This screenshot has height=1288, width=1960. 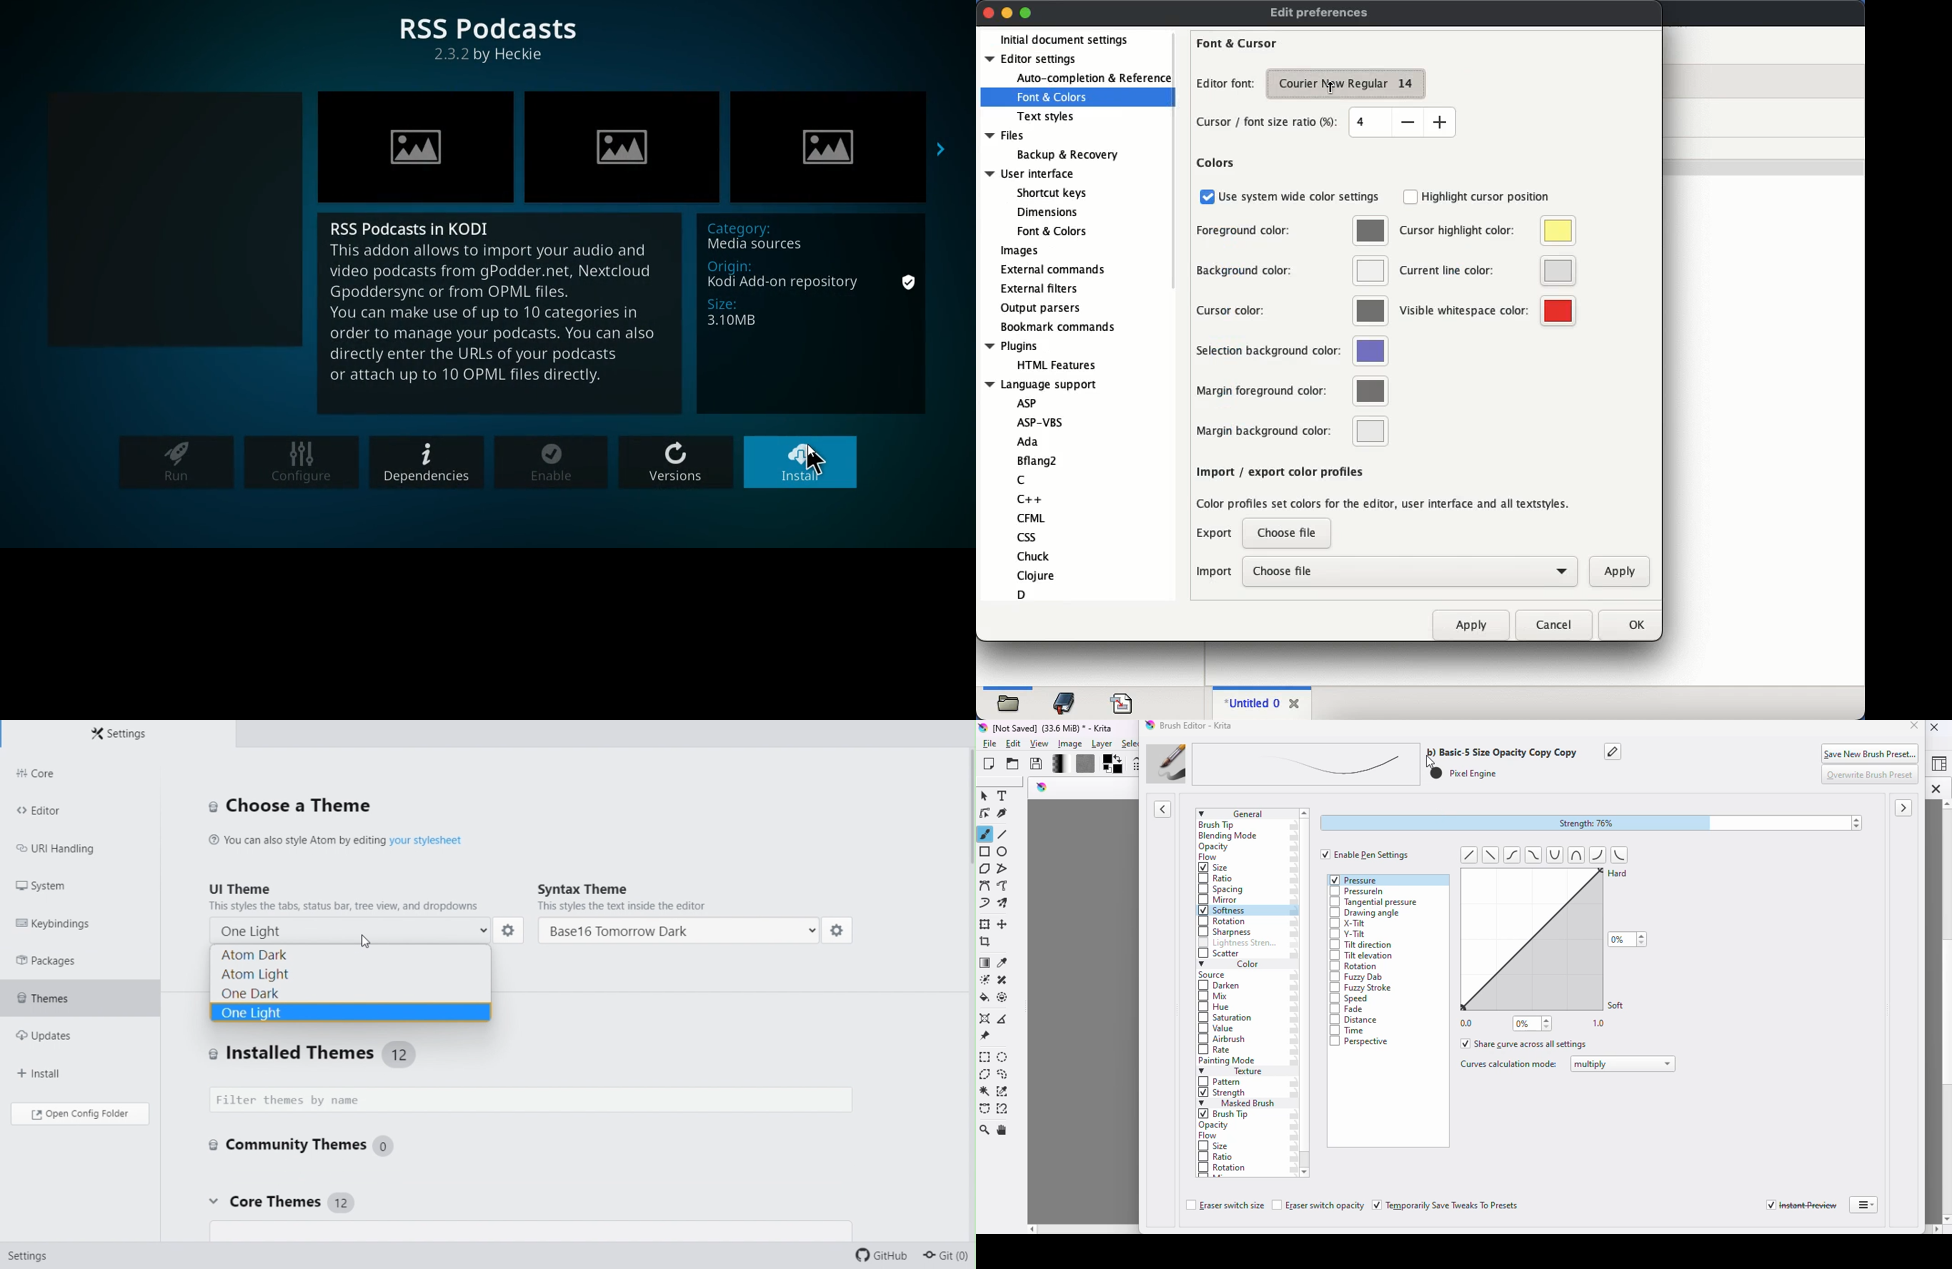 What do you see at coordinates (1030, 518) in the screenshot?
I see `cfml` at bounding box center [1030, 518].